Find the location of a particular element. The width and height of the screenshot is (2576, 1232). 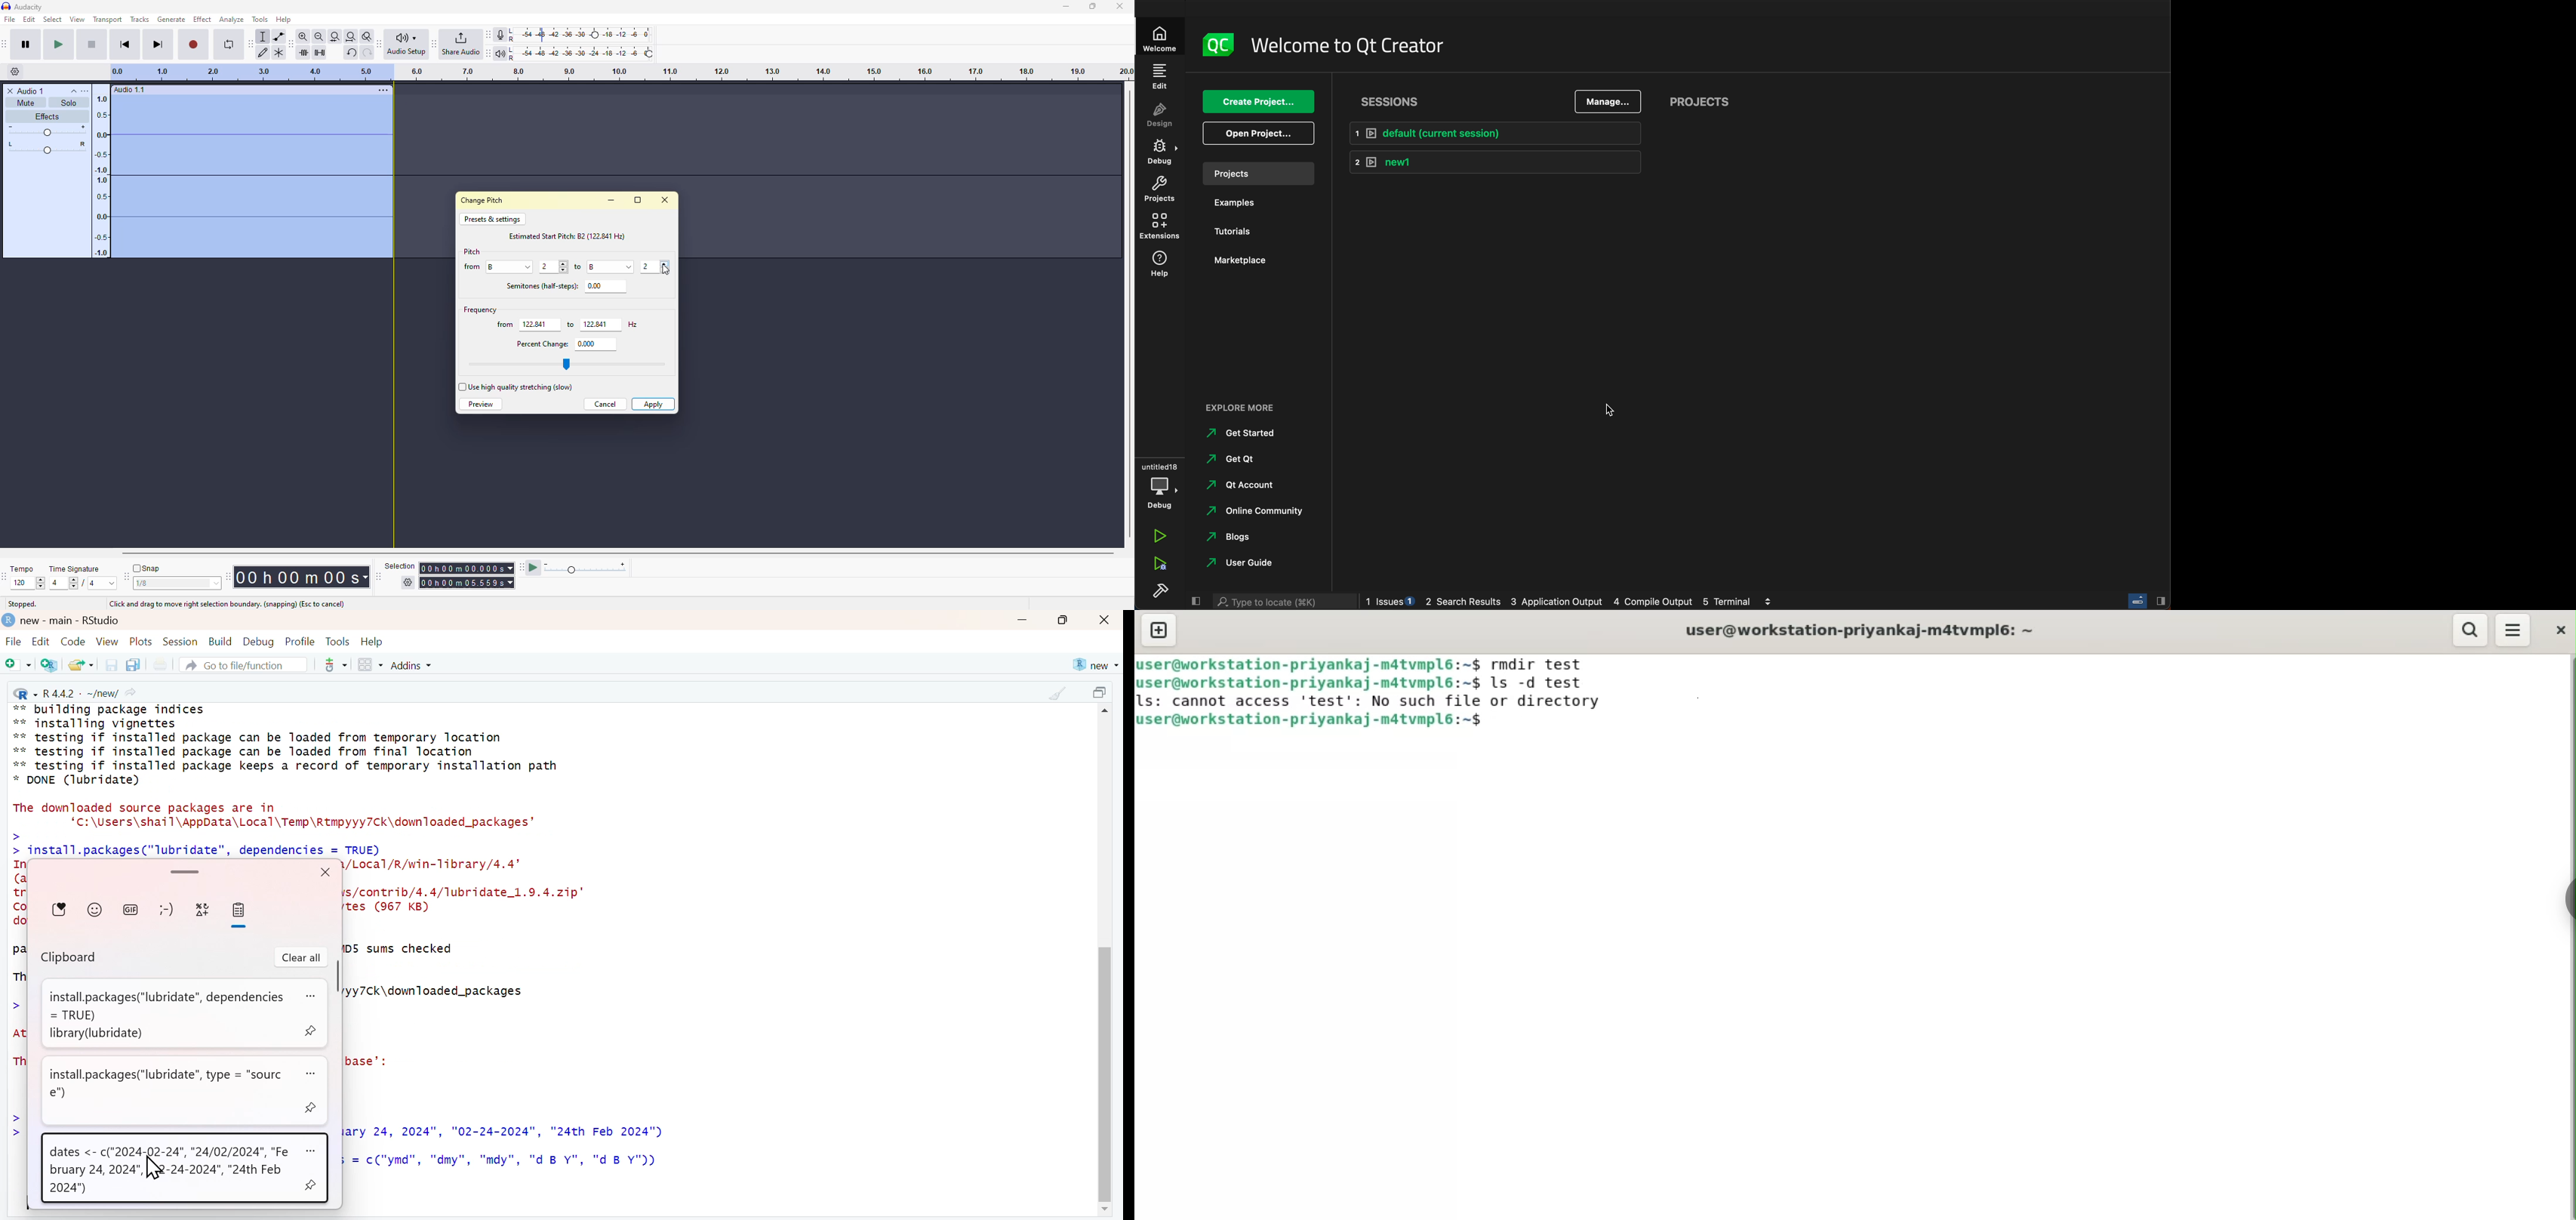

playback meter is located at coordinates (500, 53).